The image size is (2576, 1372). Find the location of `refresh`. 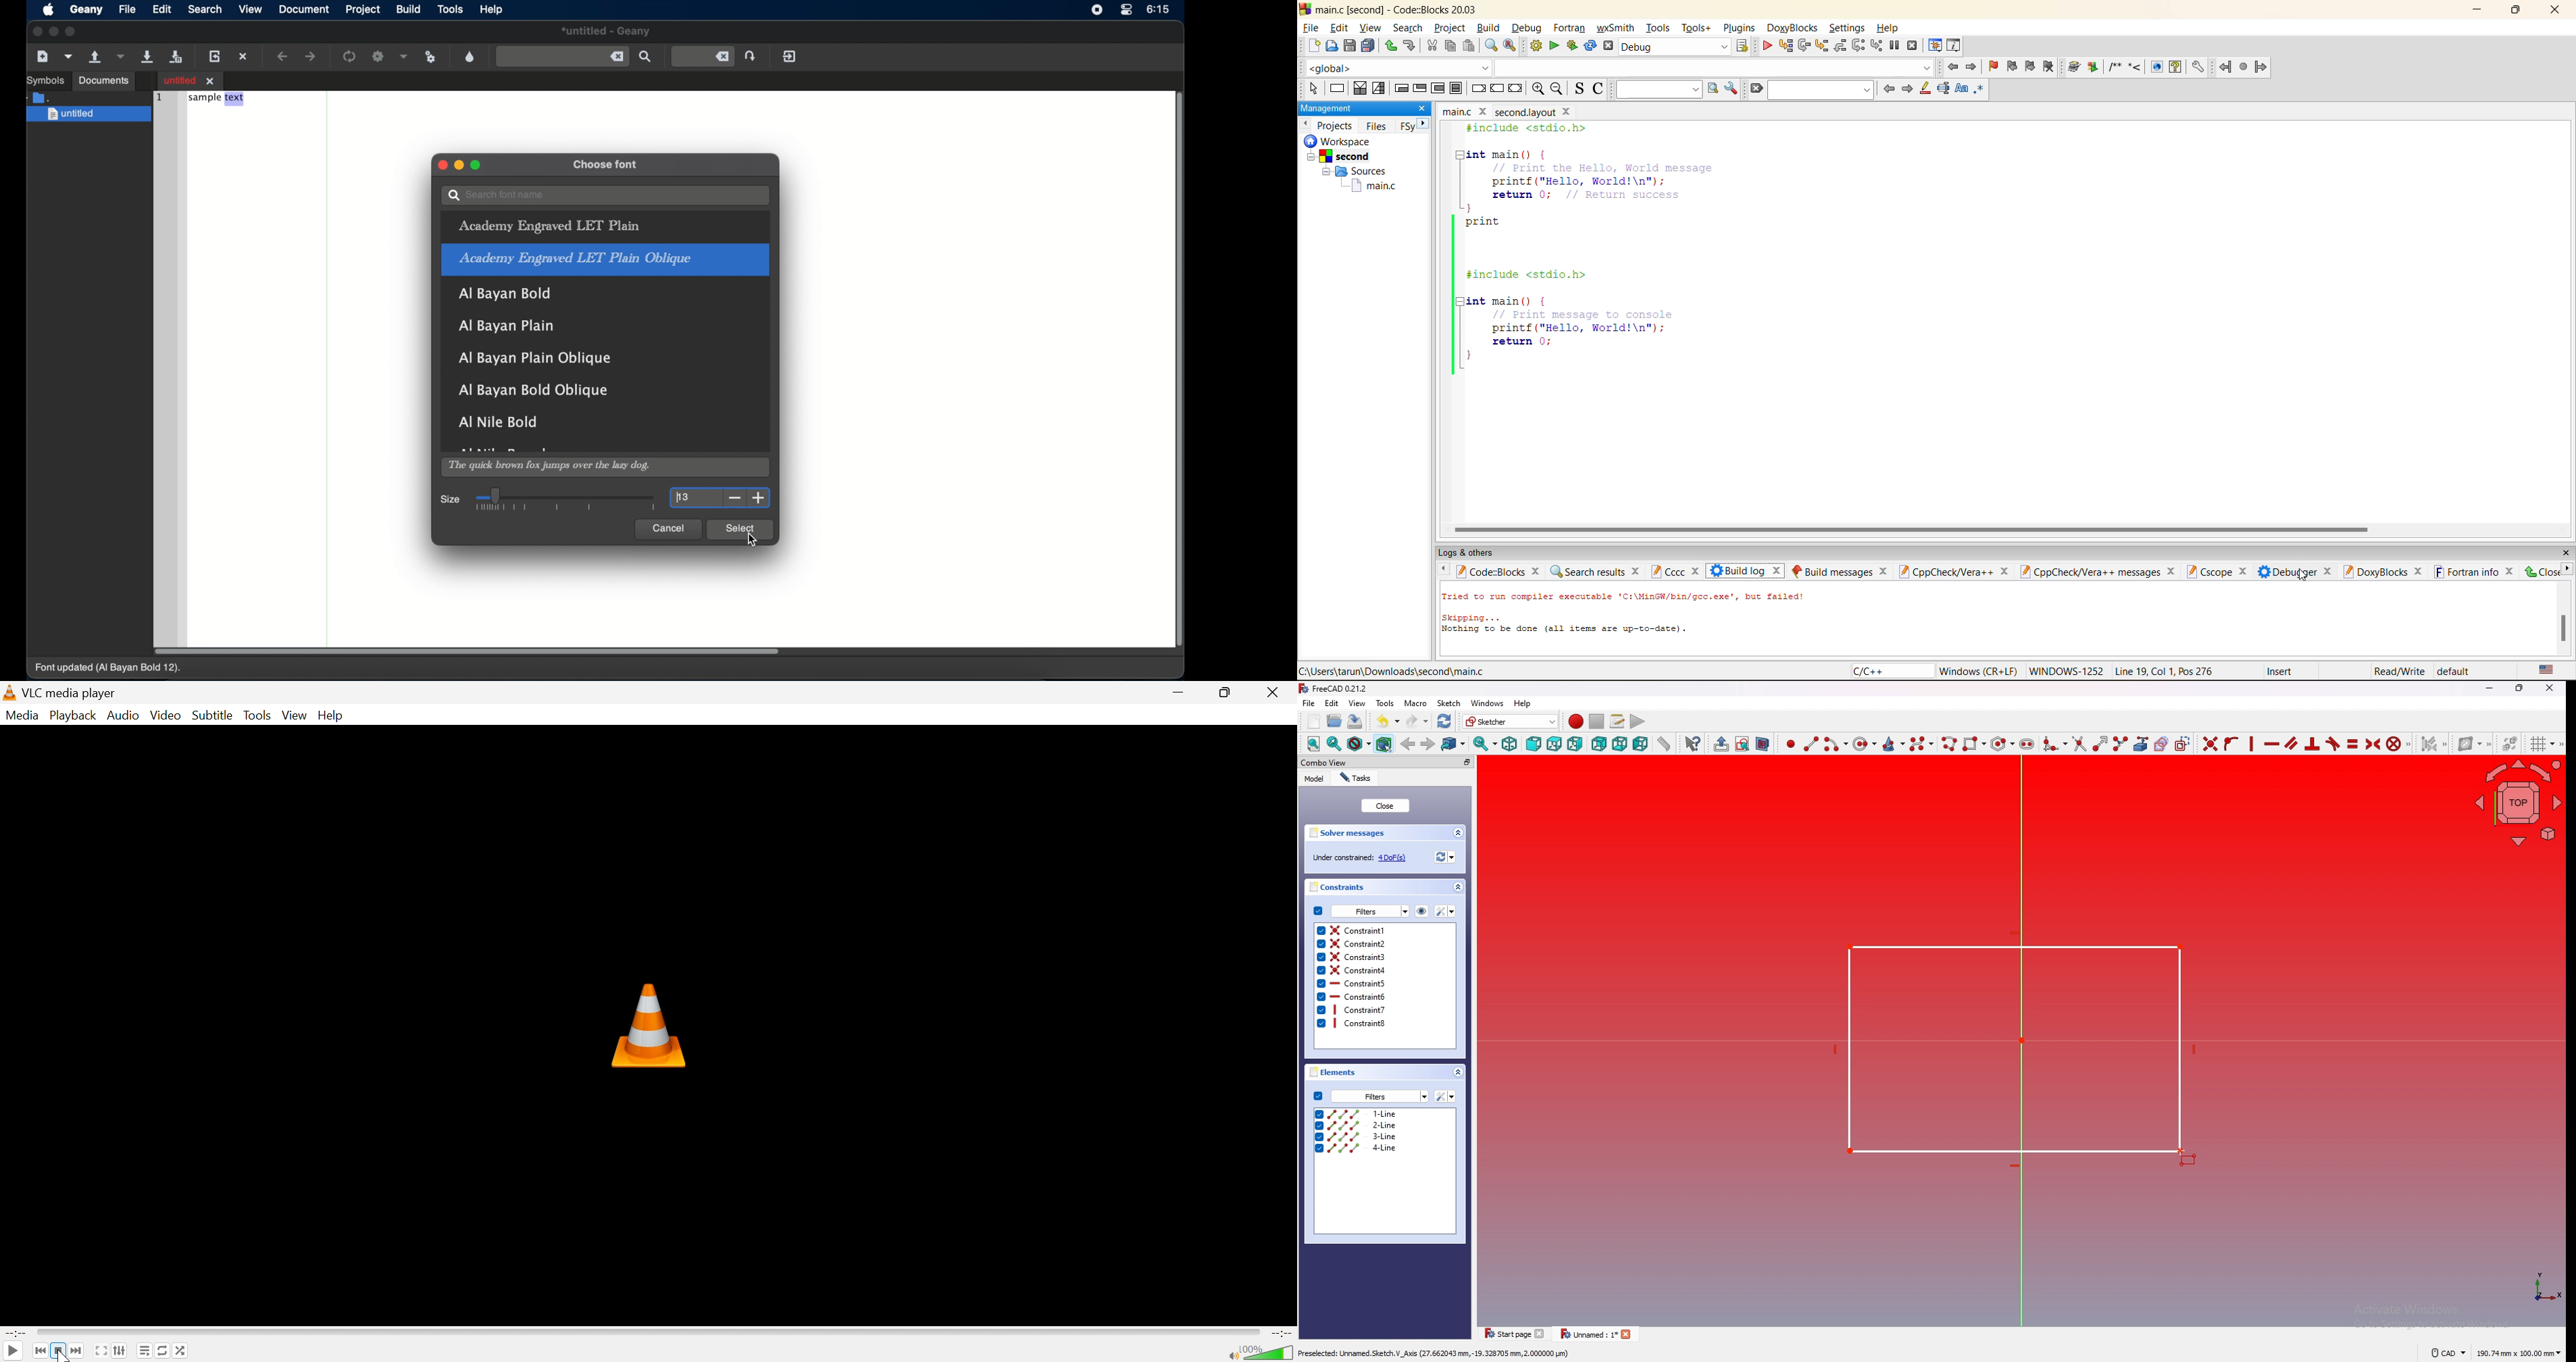

refresh is located at coordinates (1445, 721).